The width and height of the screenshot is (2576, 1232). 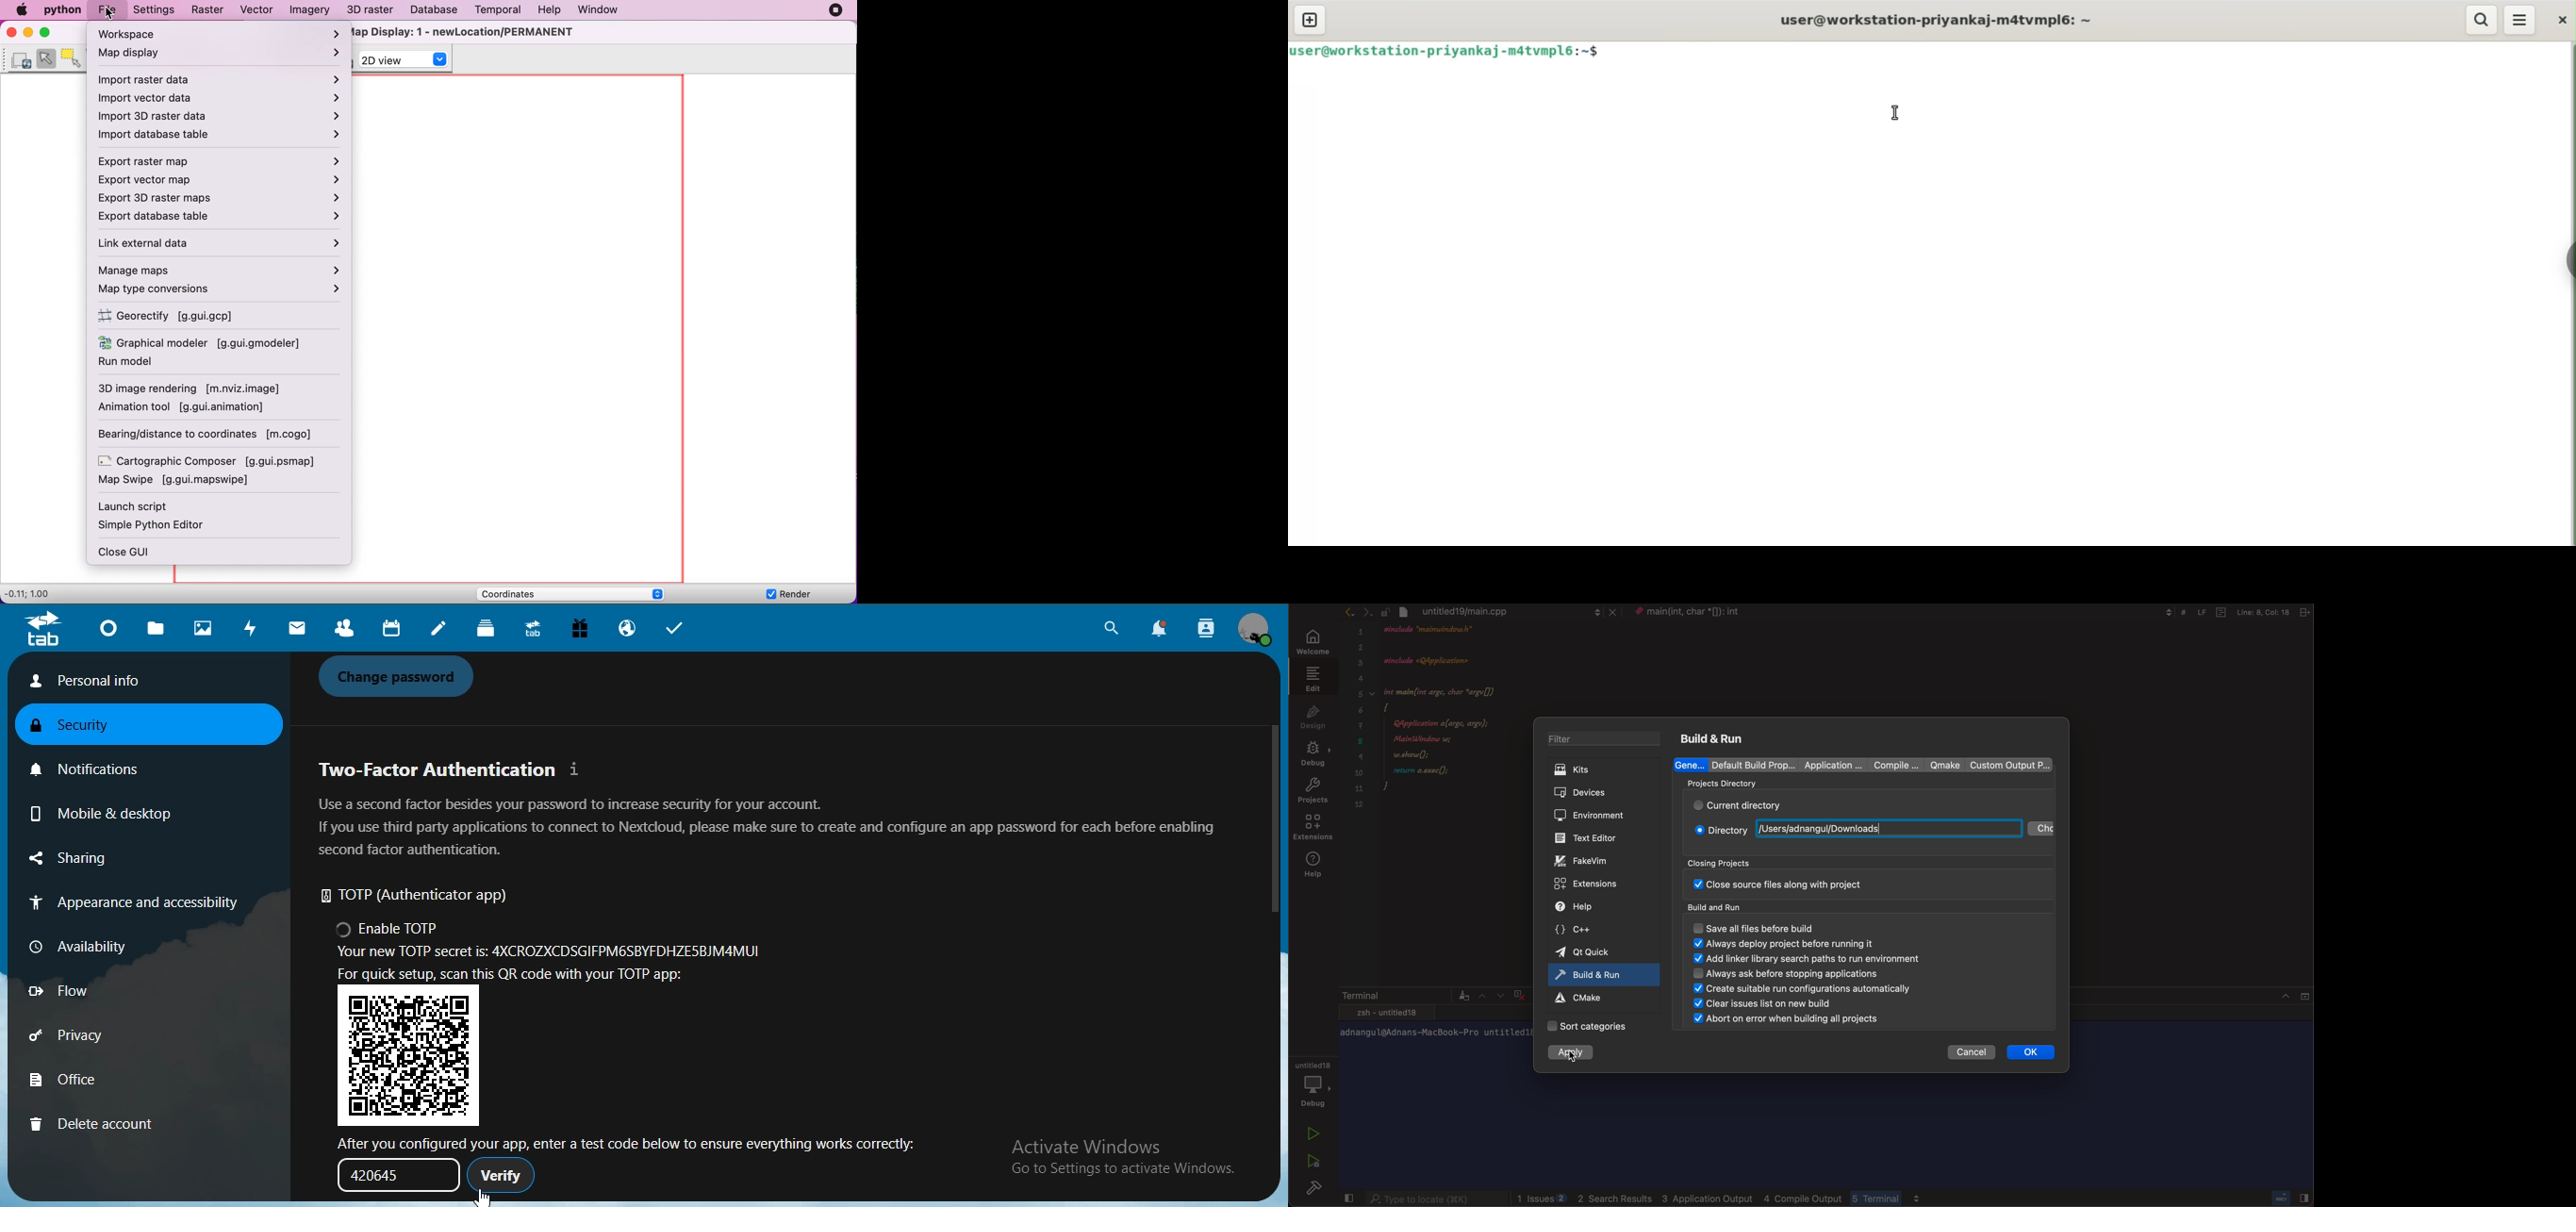 What do you see at coordinates (1313, 1131) in the screenshot?
I see `run` at bounding box center [1313, 1131].